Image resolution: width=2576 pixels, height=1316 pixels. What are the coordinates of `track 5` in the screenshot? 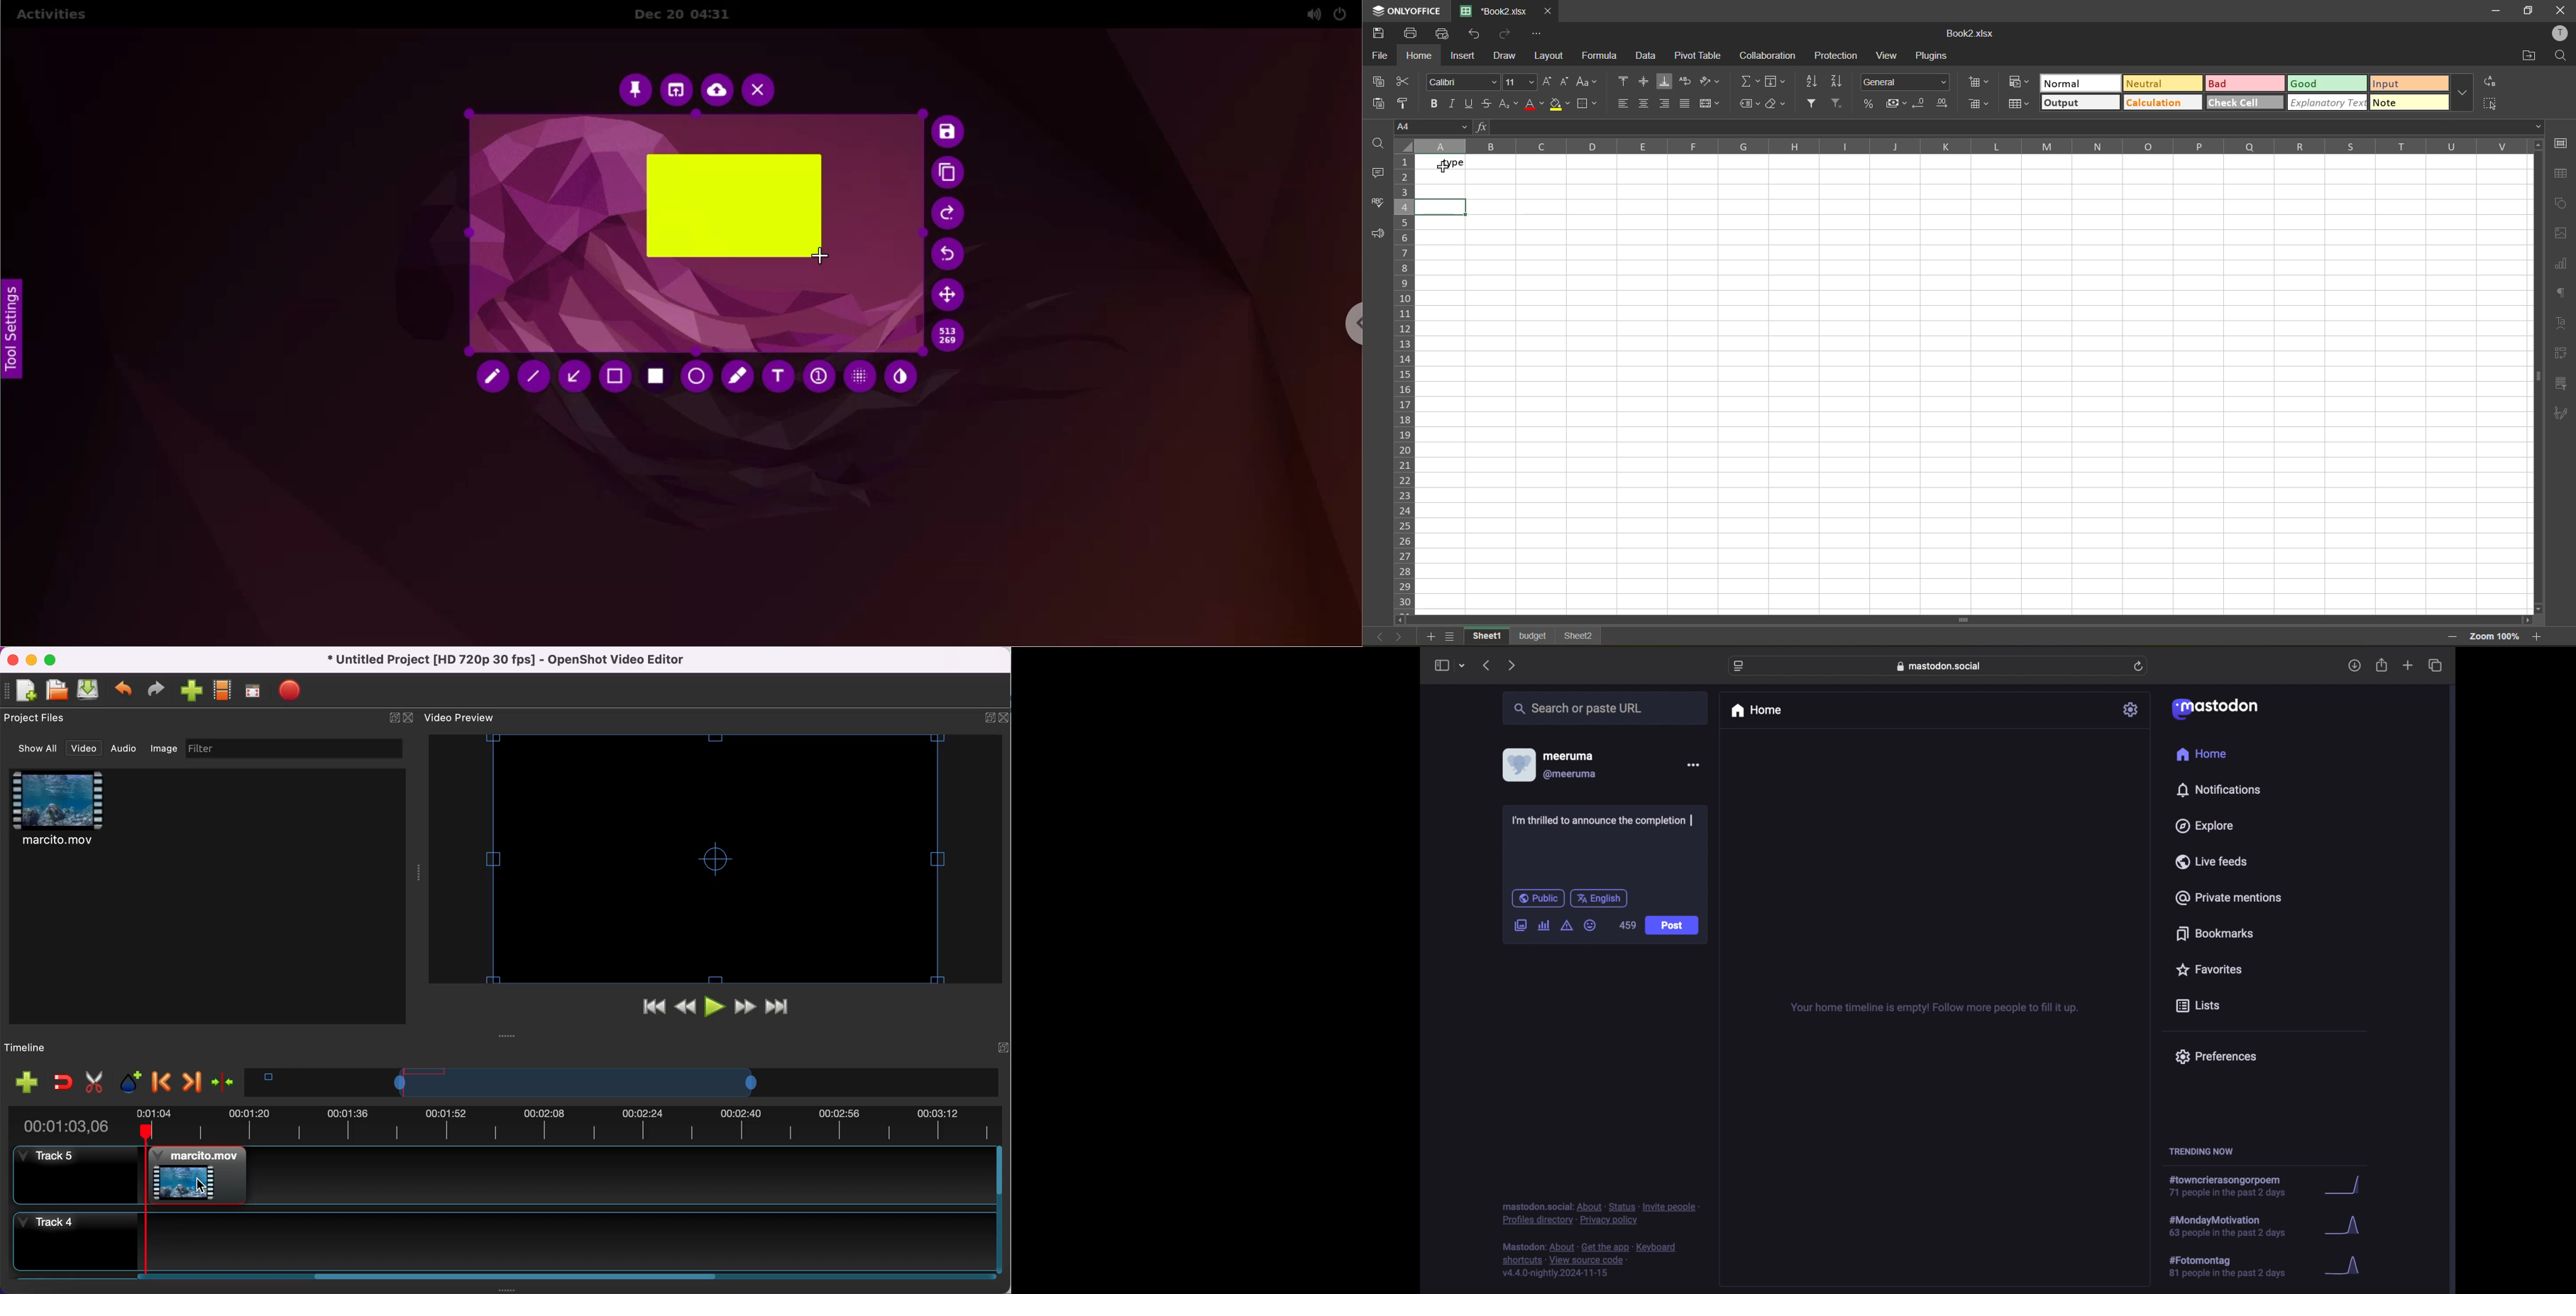 It's located at (499, 1175).